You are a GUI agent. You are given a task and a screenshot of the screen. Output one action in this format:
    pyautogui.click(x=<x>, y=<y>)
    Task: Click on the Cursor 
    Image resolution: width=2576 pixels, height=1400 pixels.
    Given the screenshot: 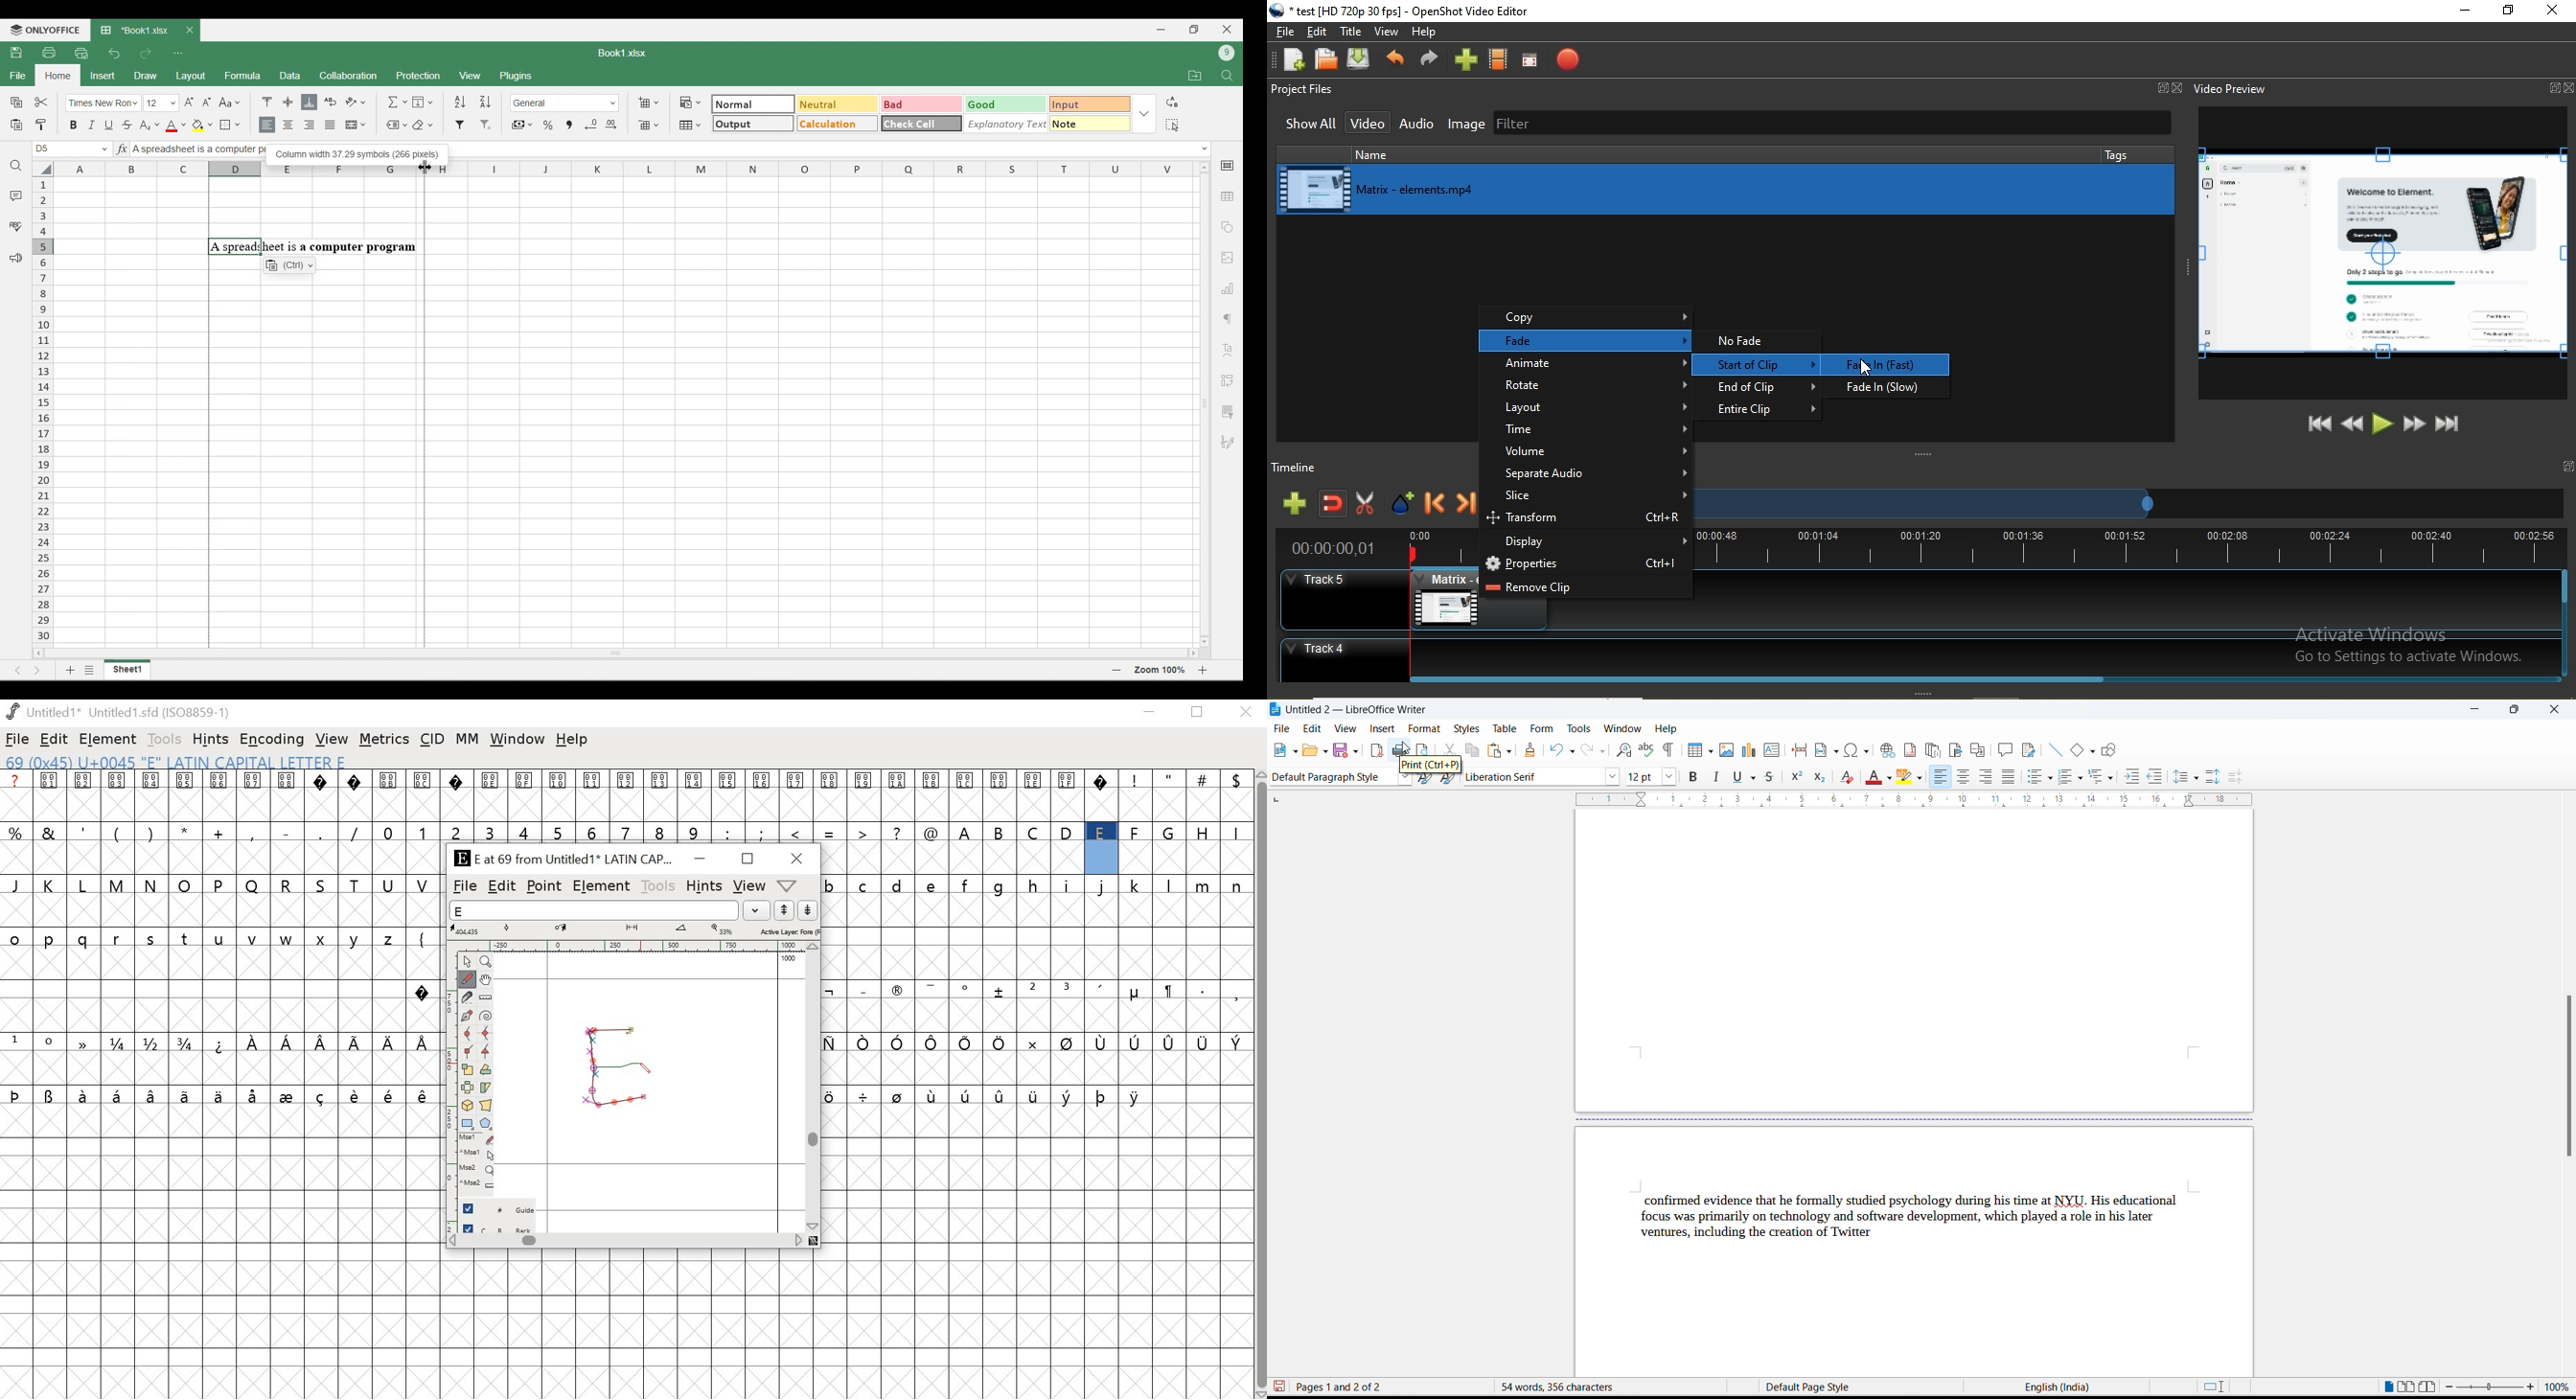 What is the action you would take?
    pyautogui.click(x=424, y=165)
    